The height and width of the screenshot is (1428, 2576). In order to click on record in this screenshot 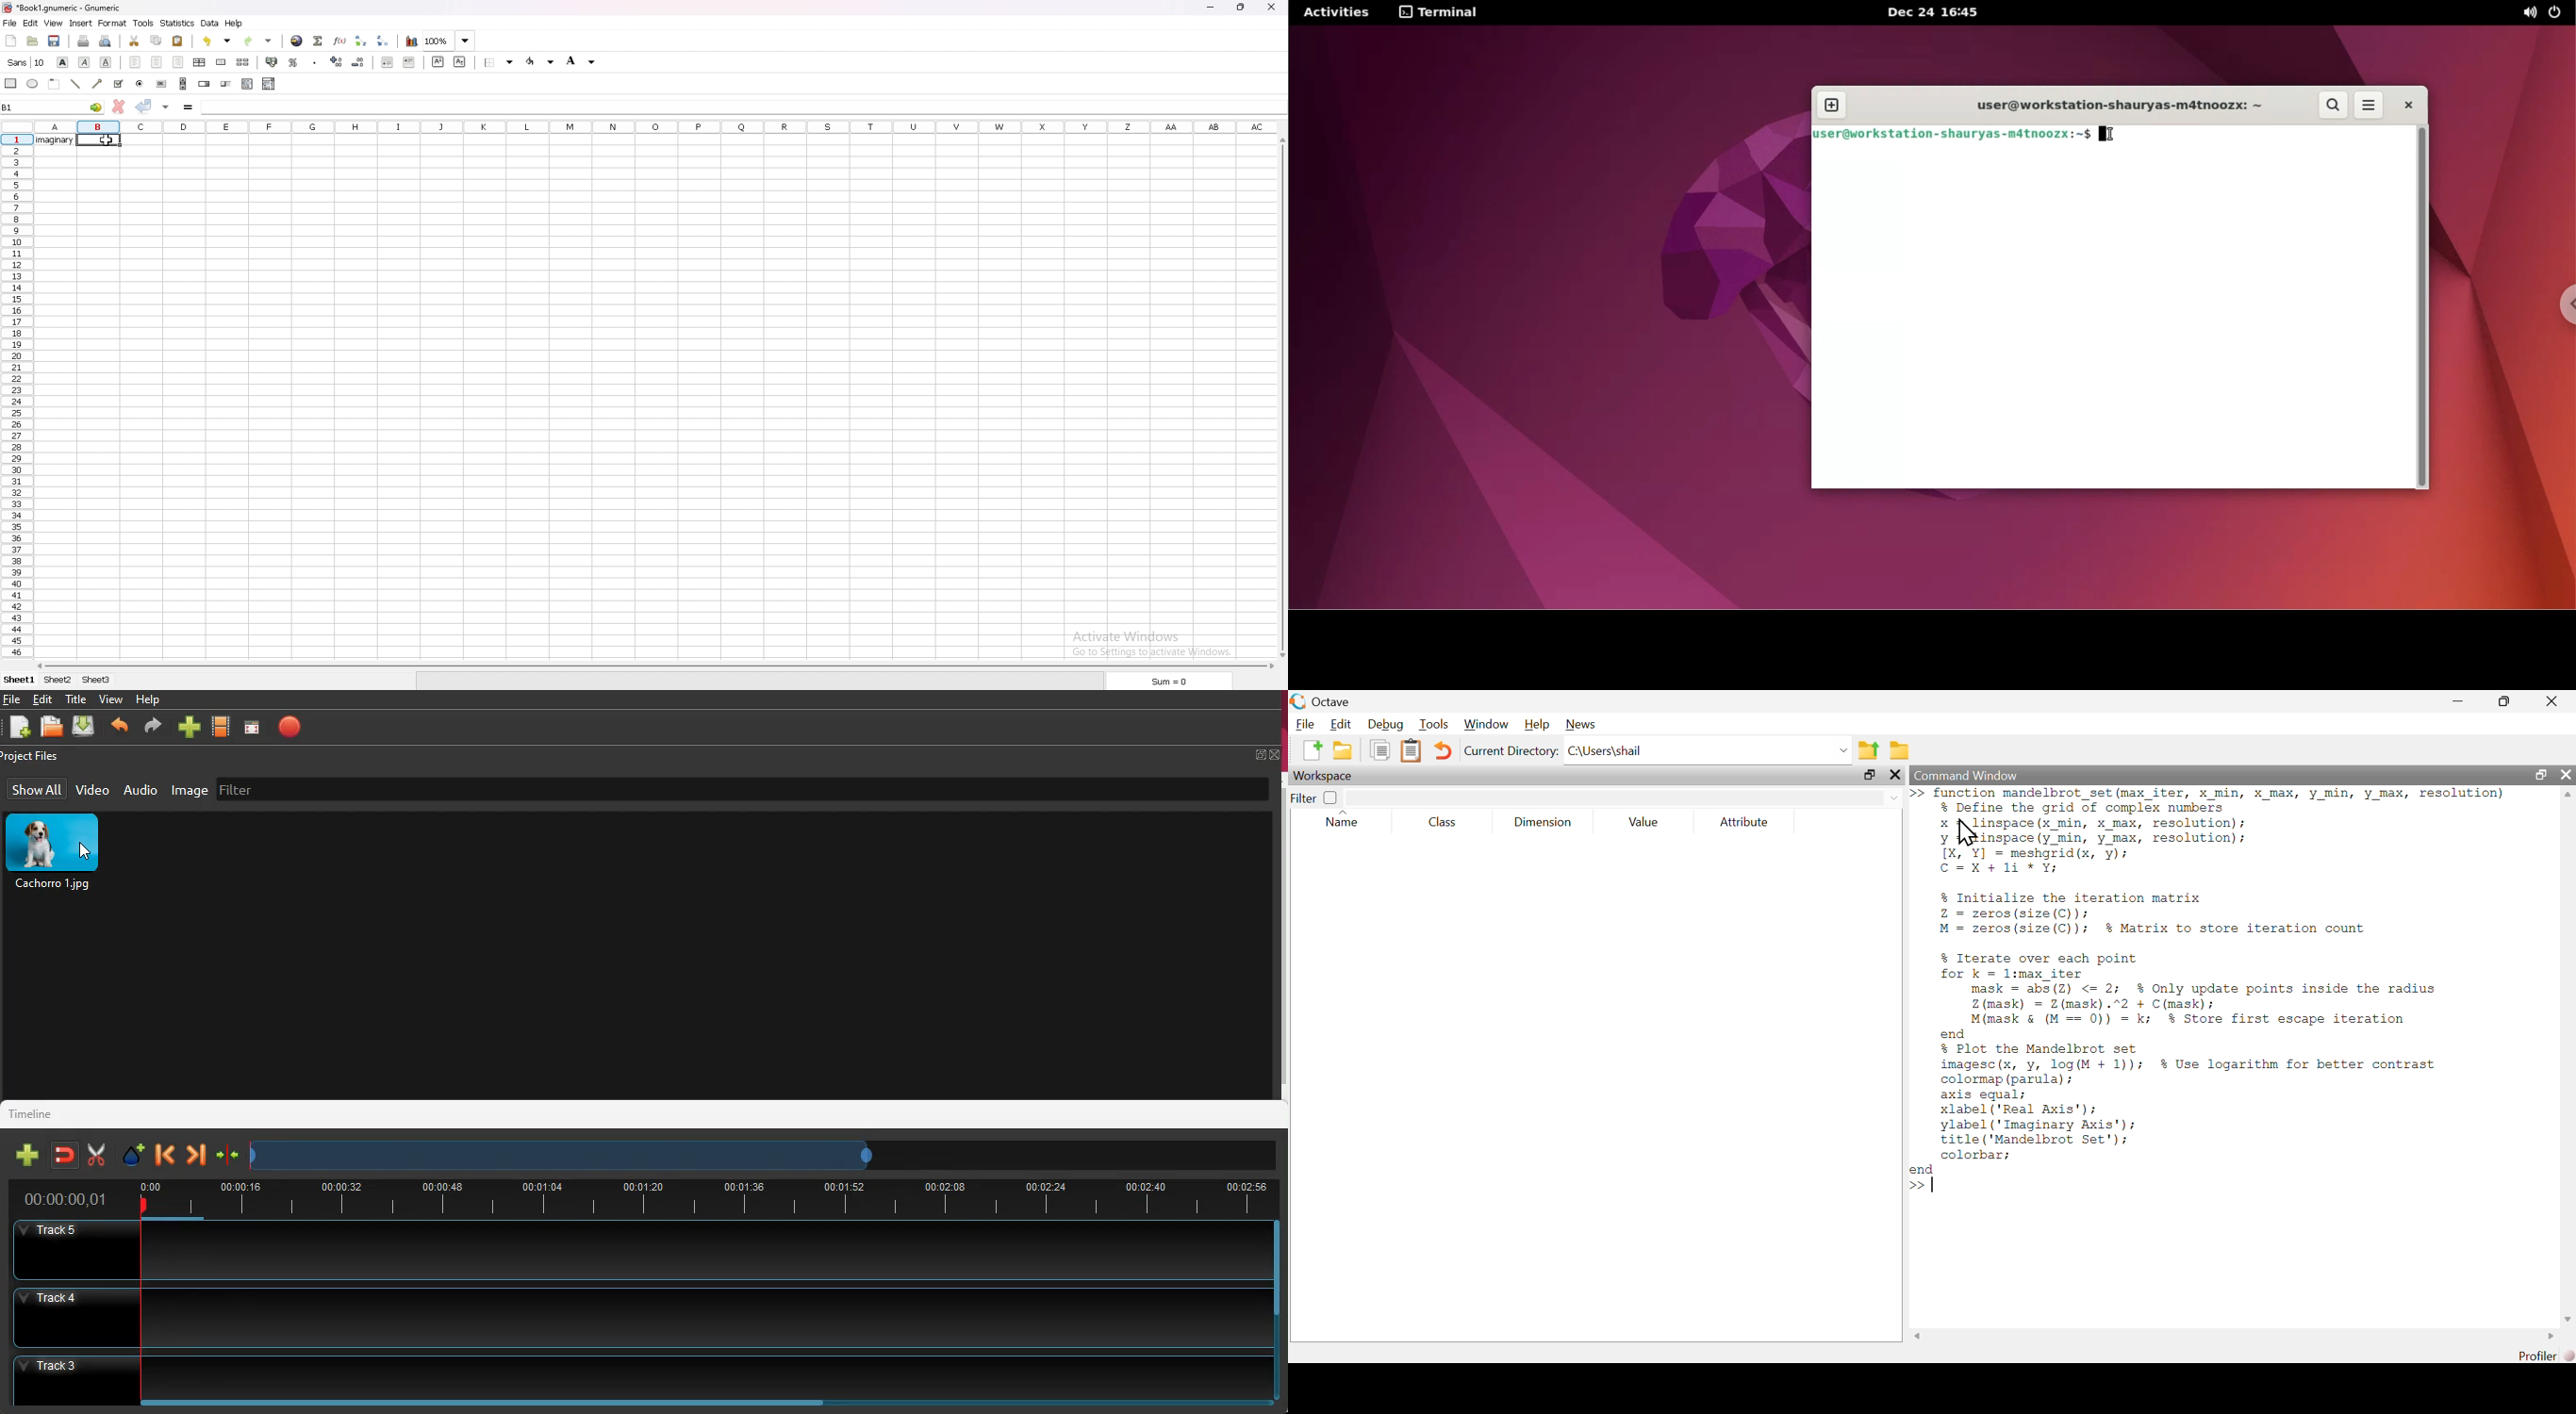, I will do `click(290, 727)`.